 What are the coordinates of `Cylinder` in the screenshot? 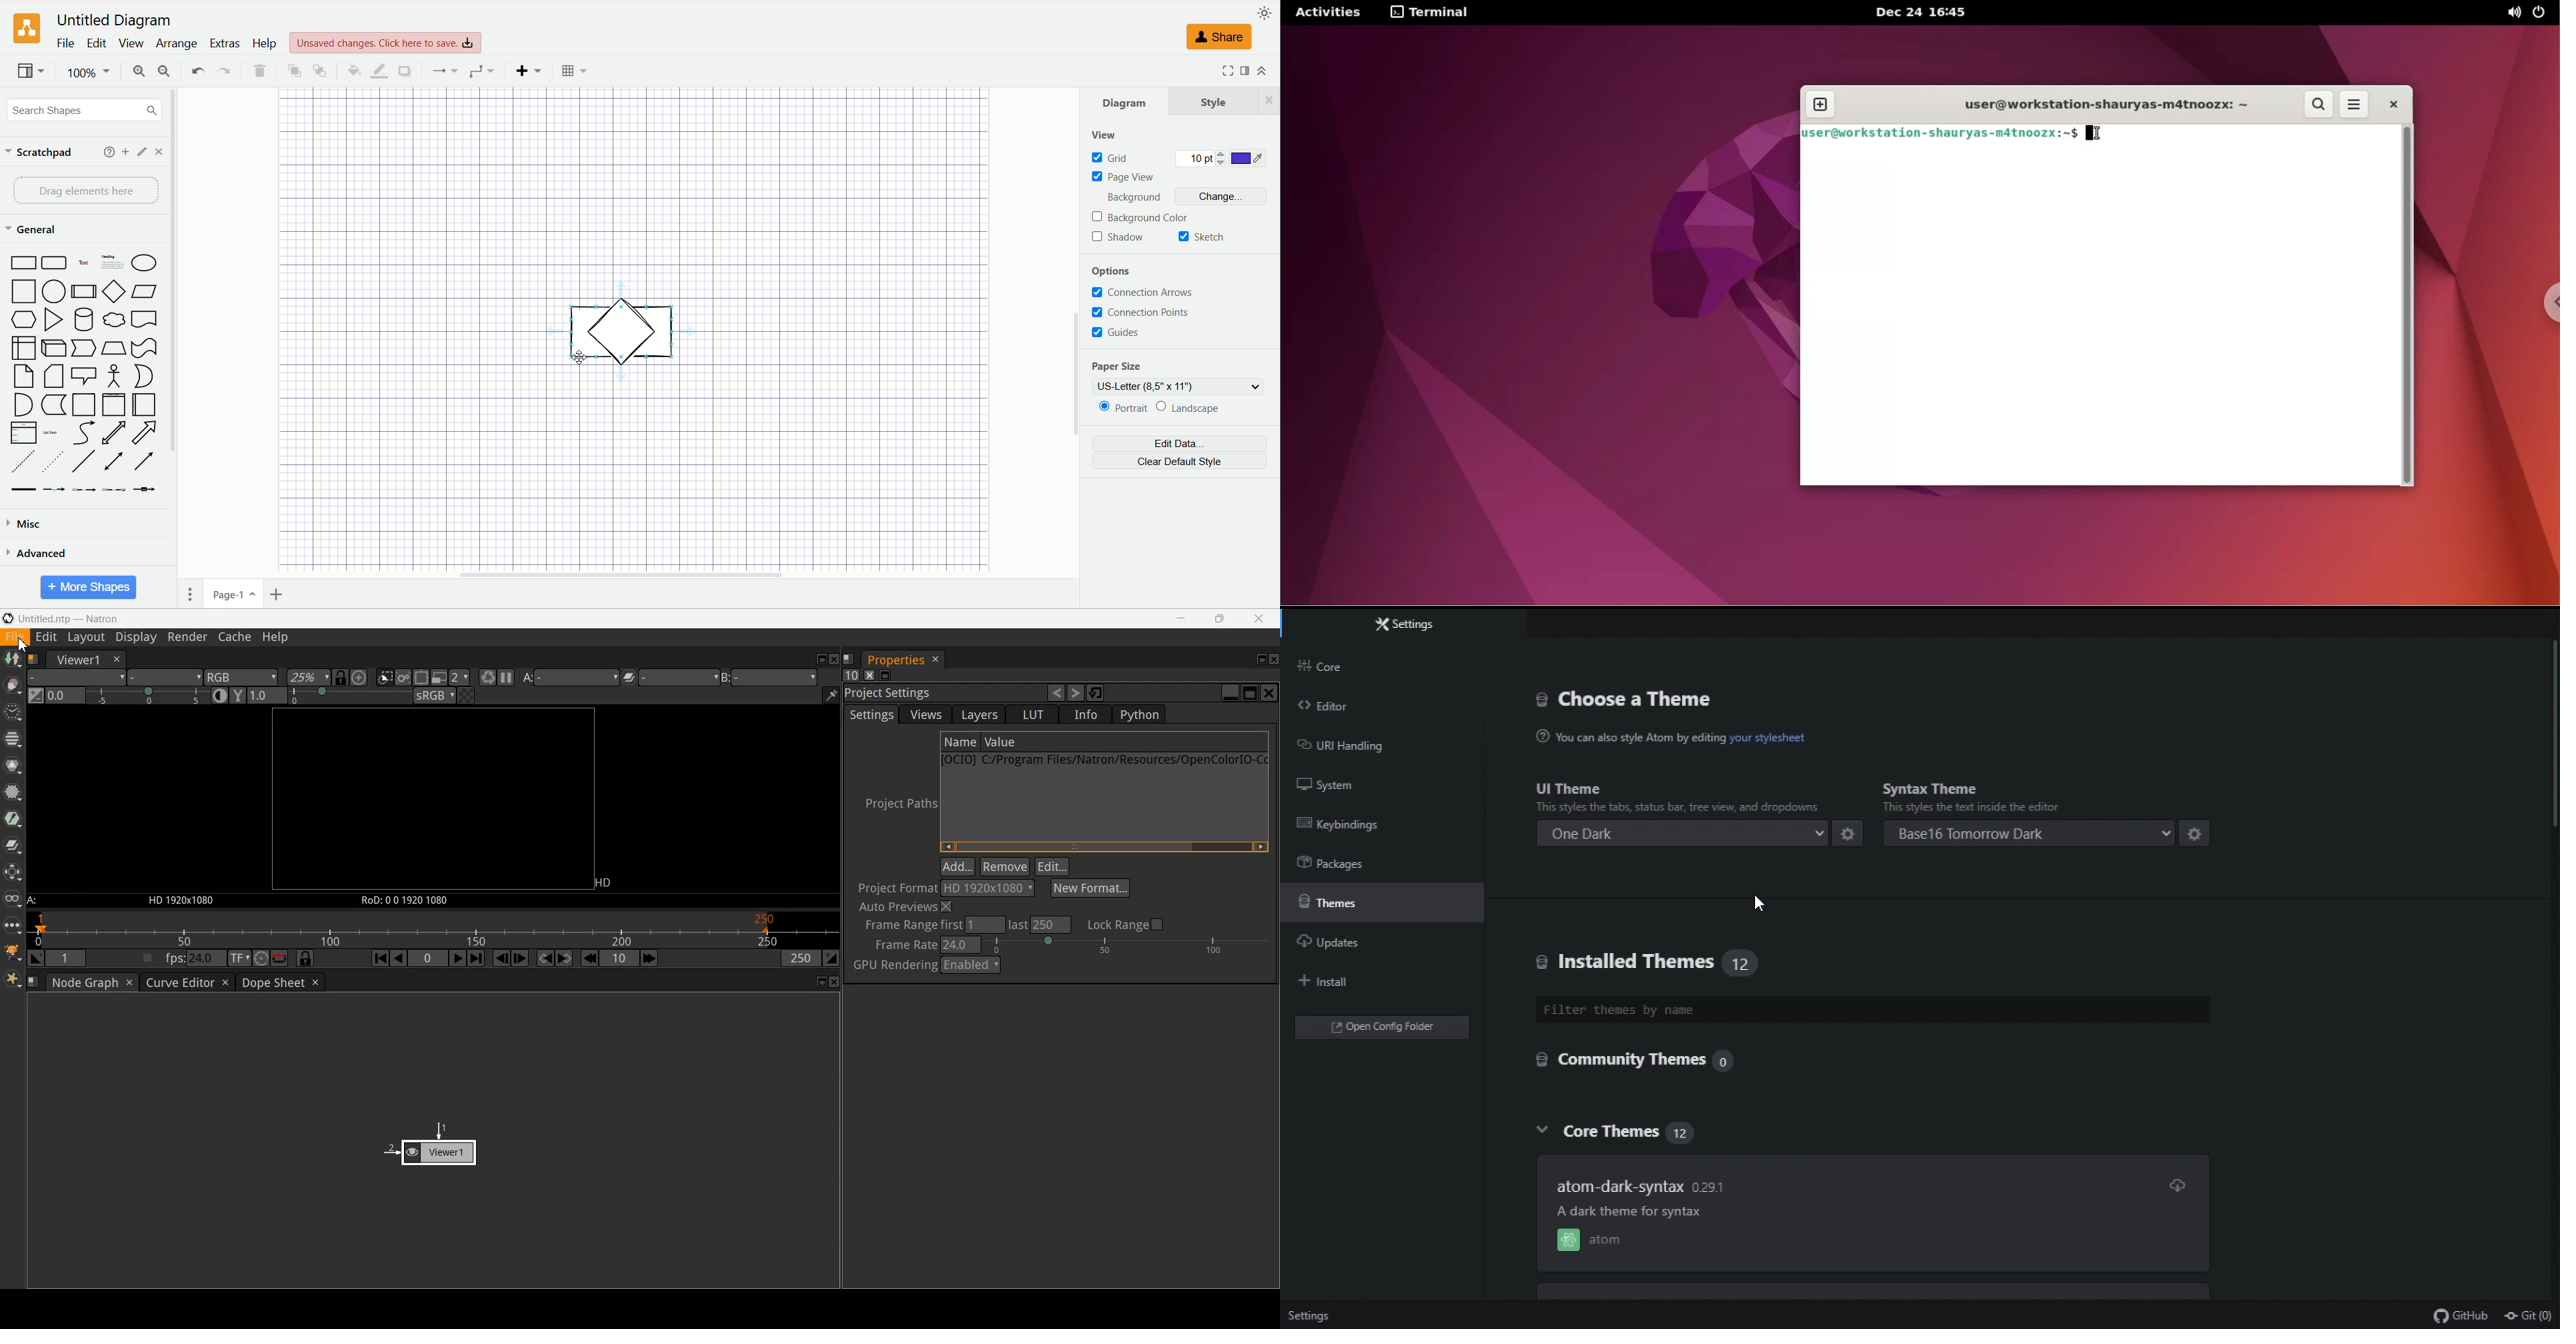 It's located at (85, 319).